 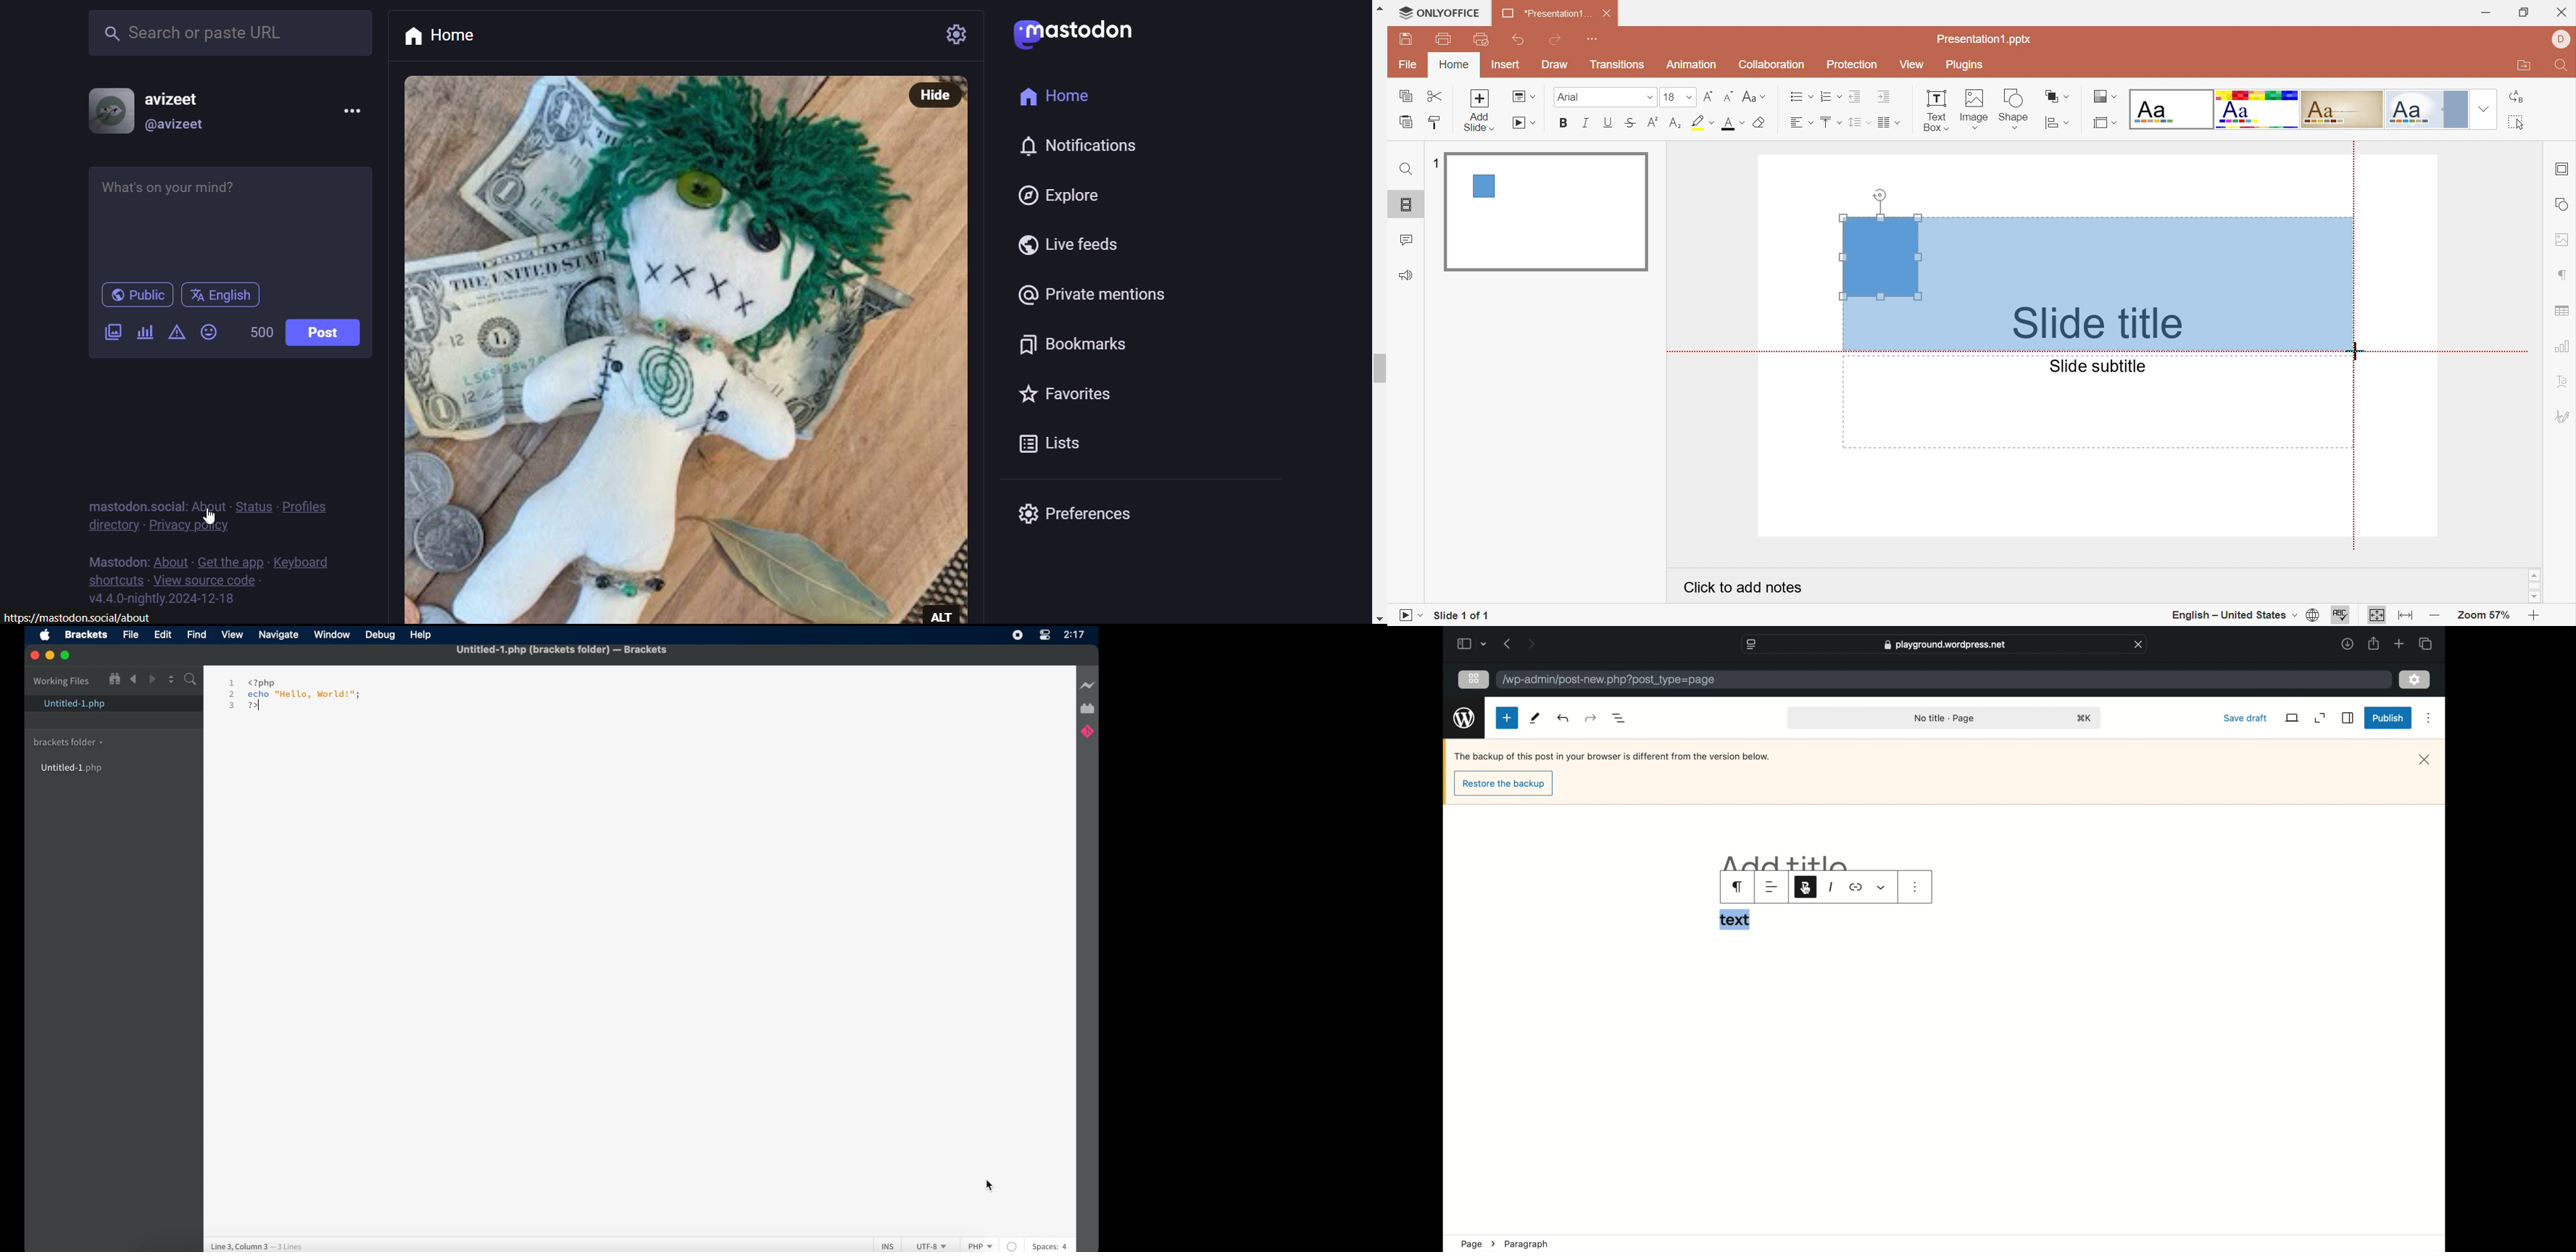 I want to click on time, so click(x=1074, y=635).